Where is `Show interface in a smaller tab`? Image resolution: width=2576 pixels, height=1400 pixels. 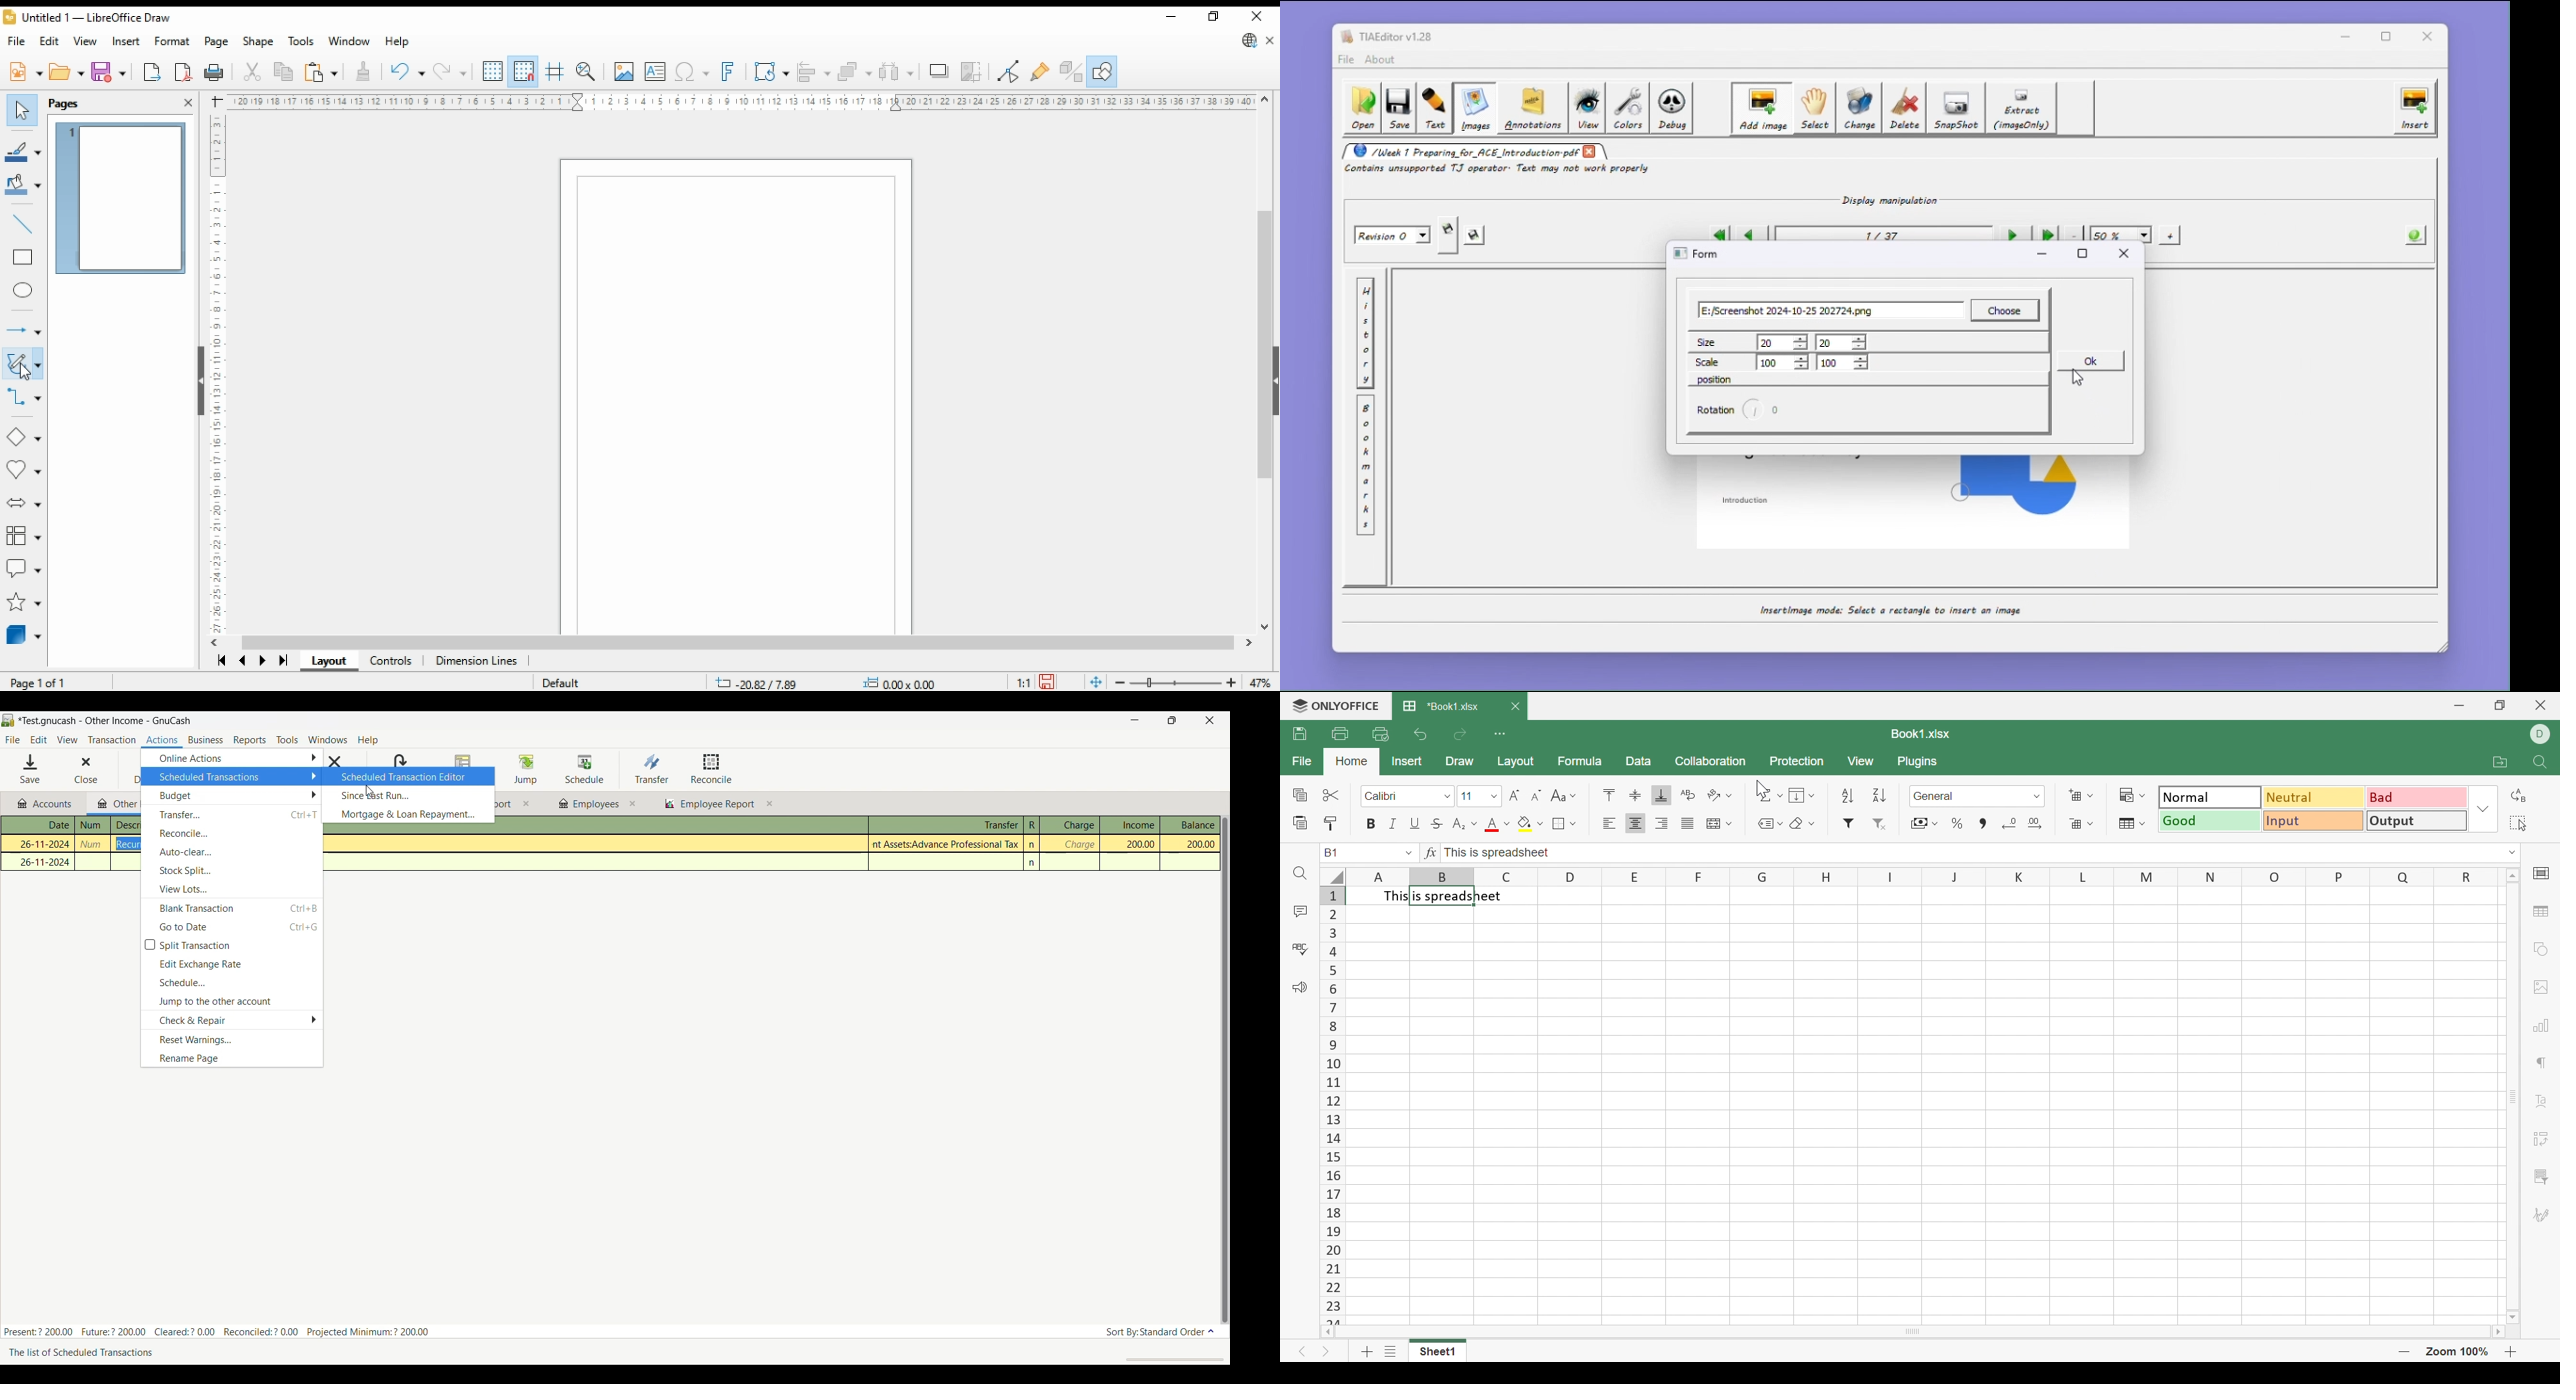 Show interface in a smaller tab is located at coordinates (1174, 721).